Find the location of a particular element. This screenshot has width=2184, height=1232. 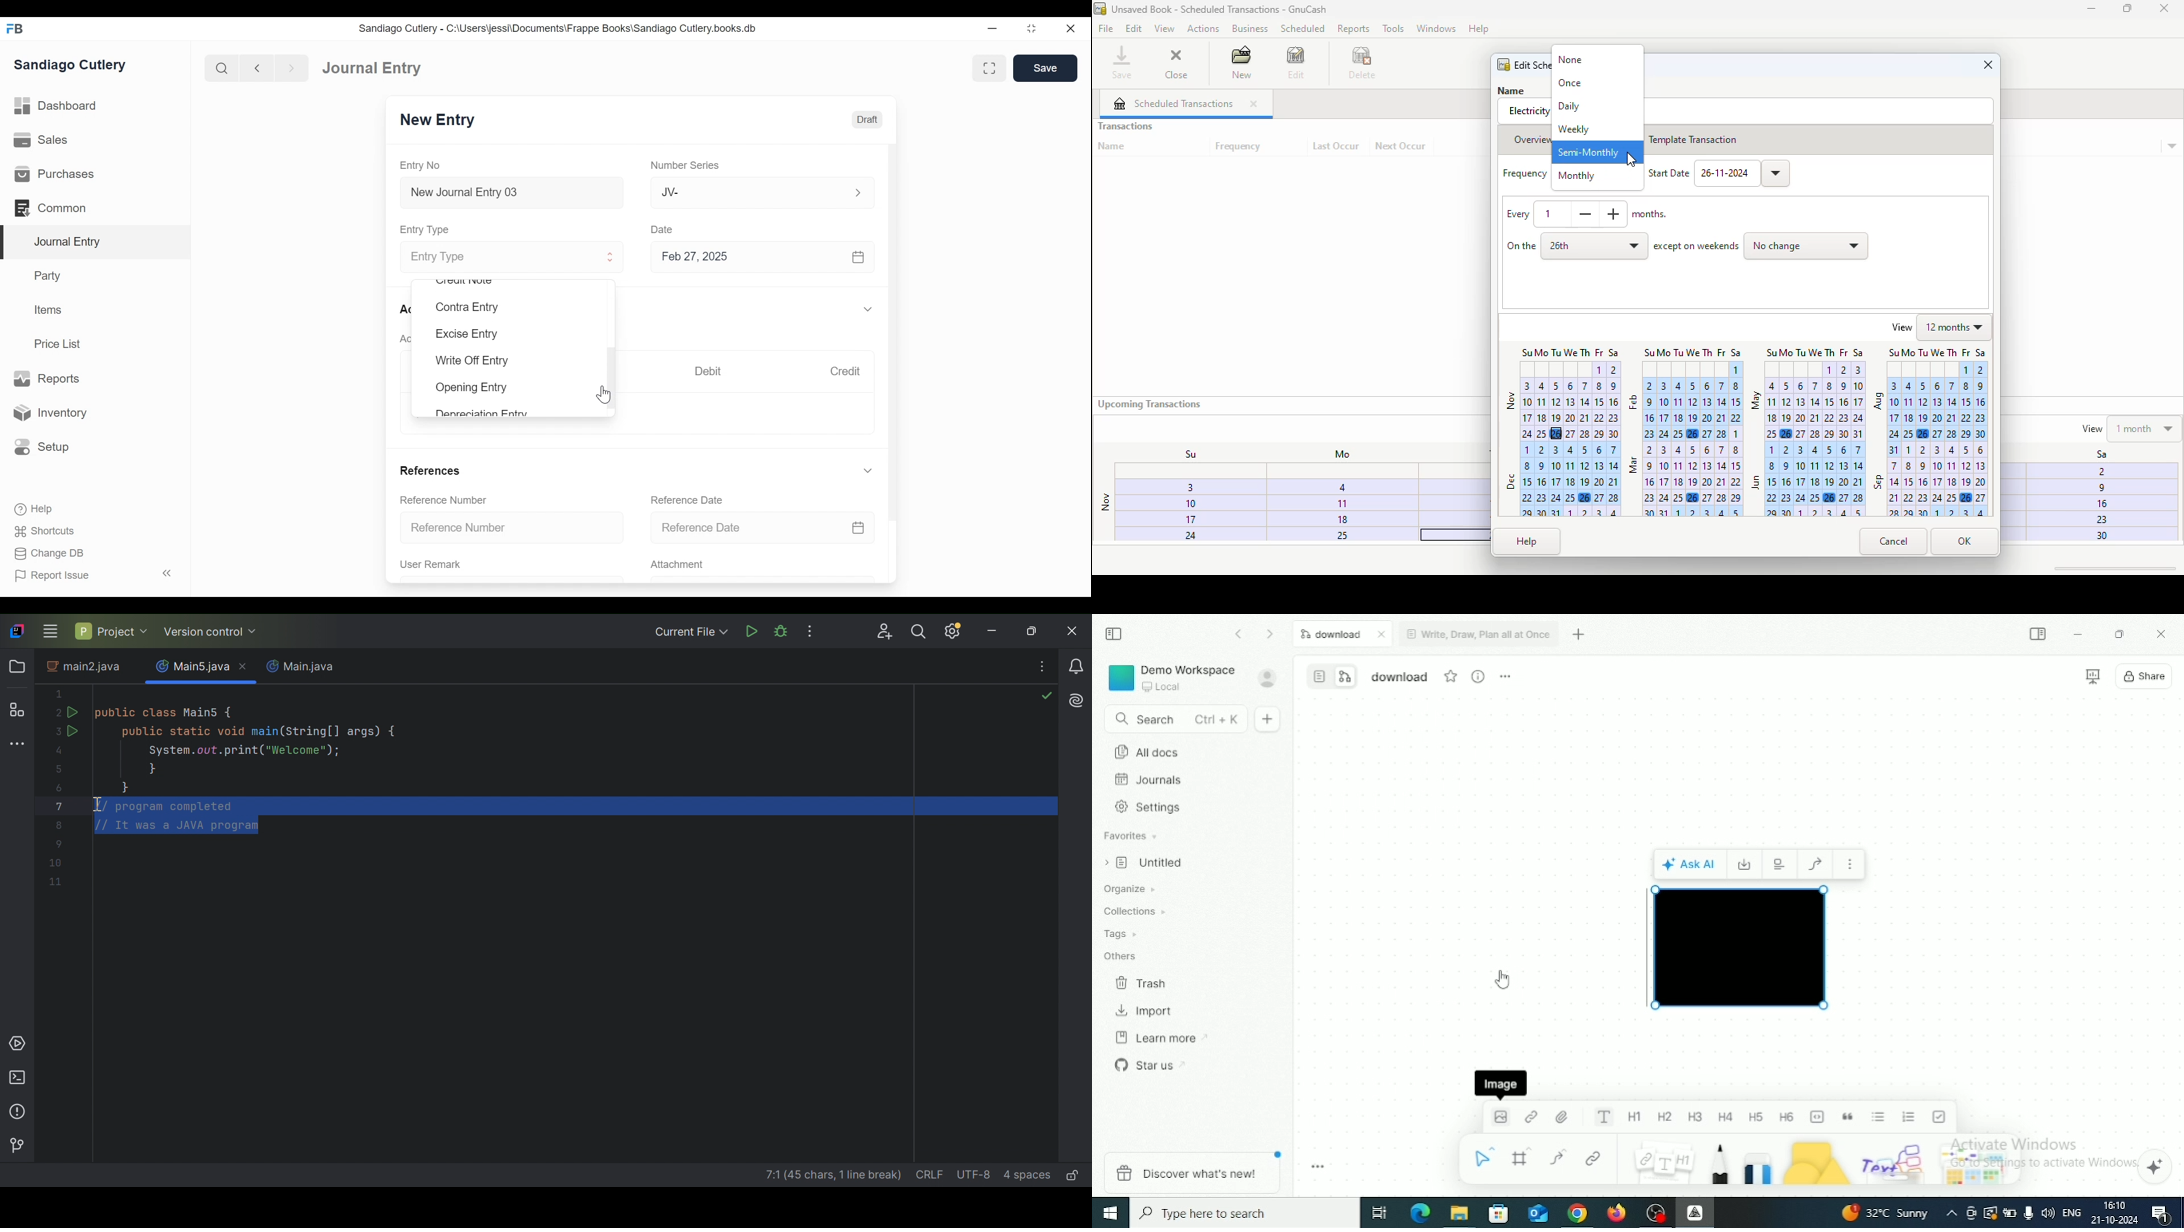

main2.java is located at coordinates (85, 669).